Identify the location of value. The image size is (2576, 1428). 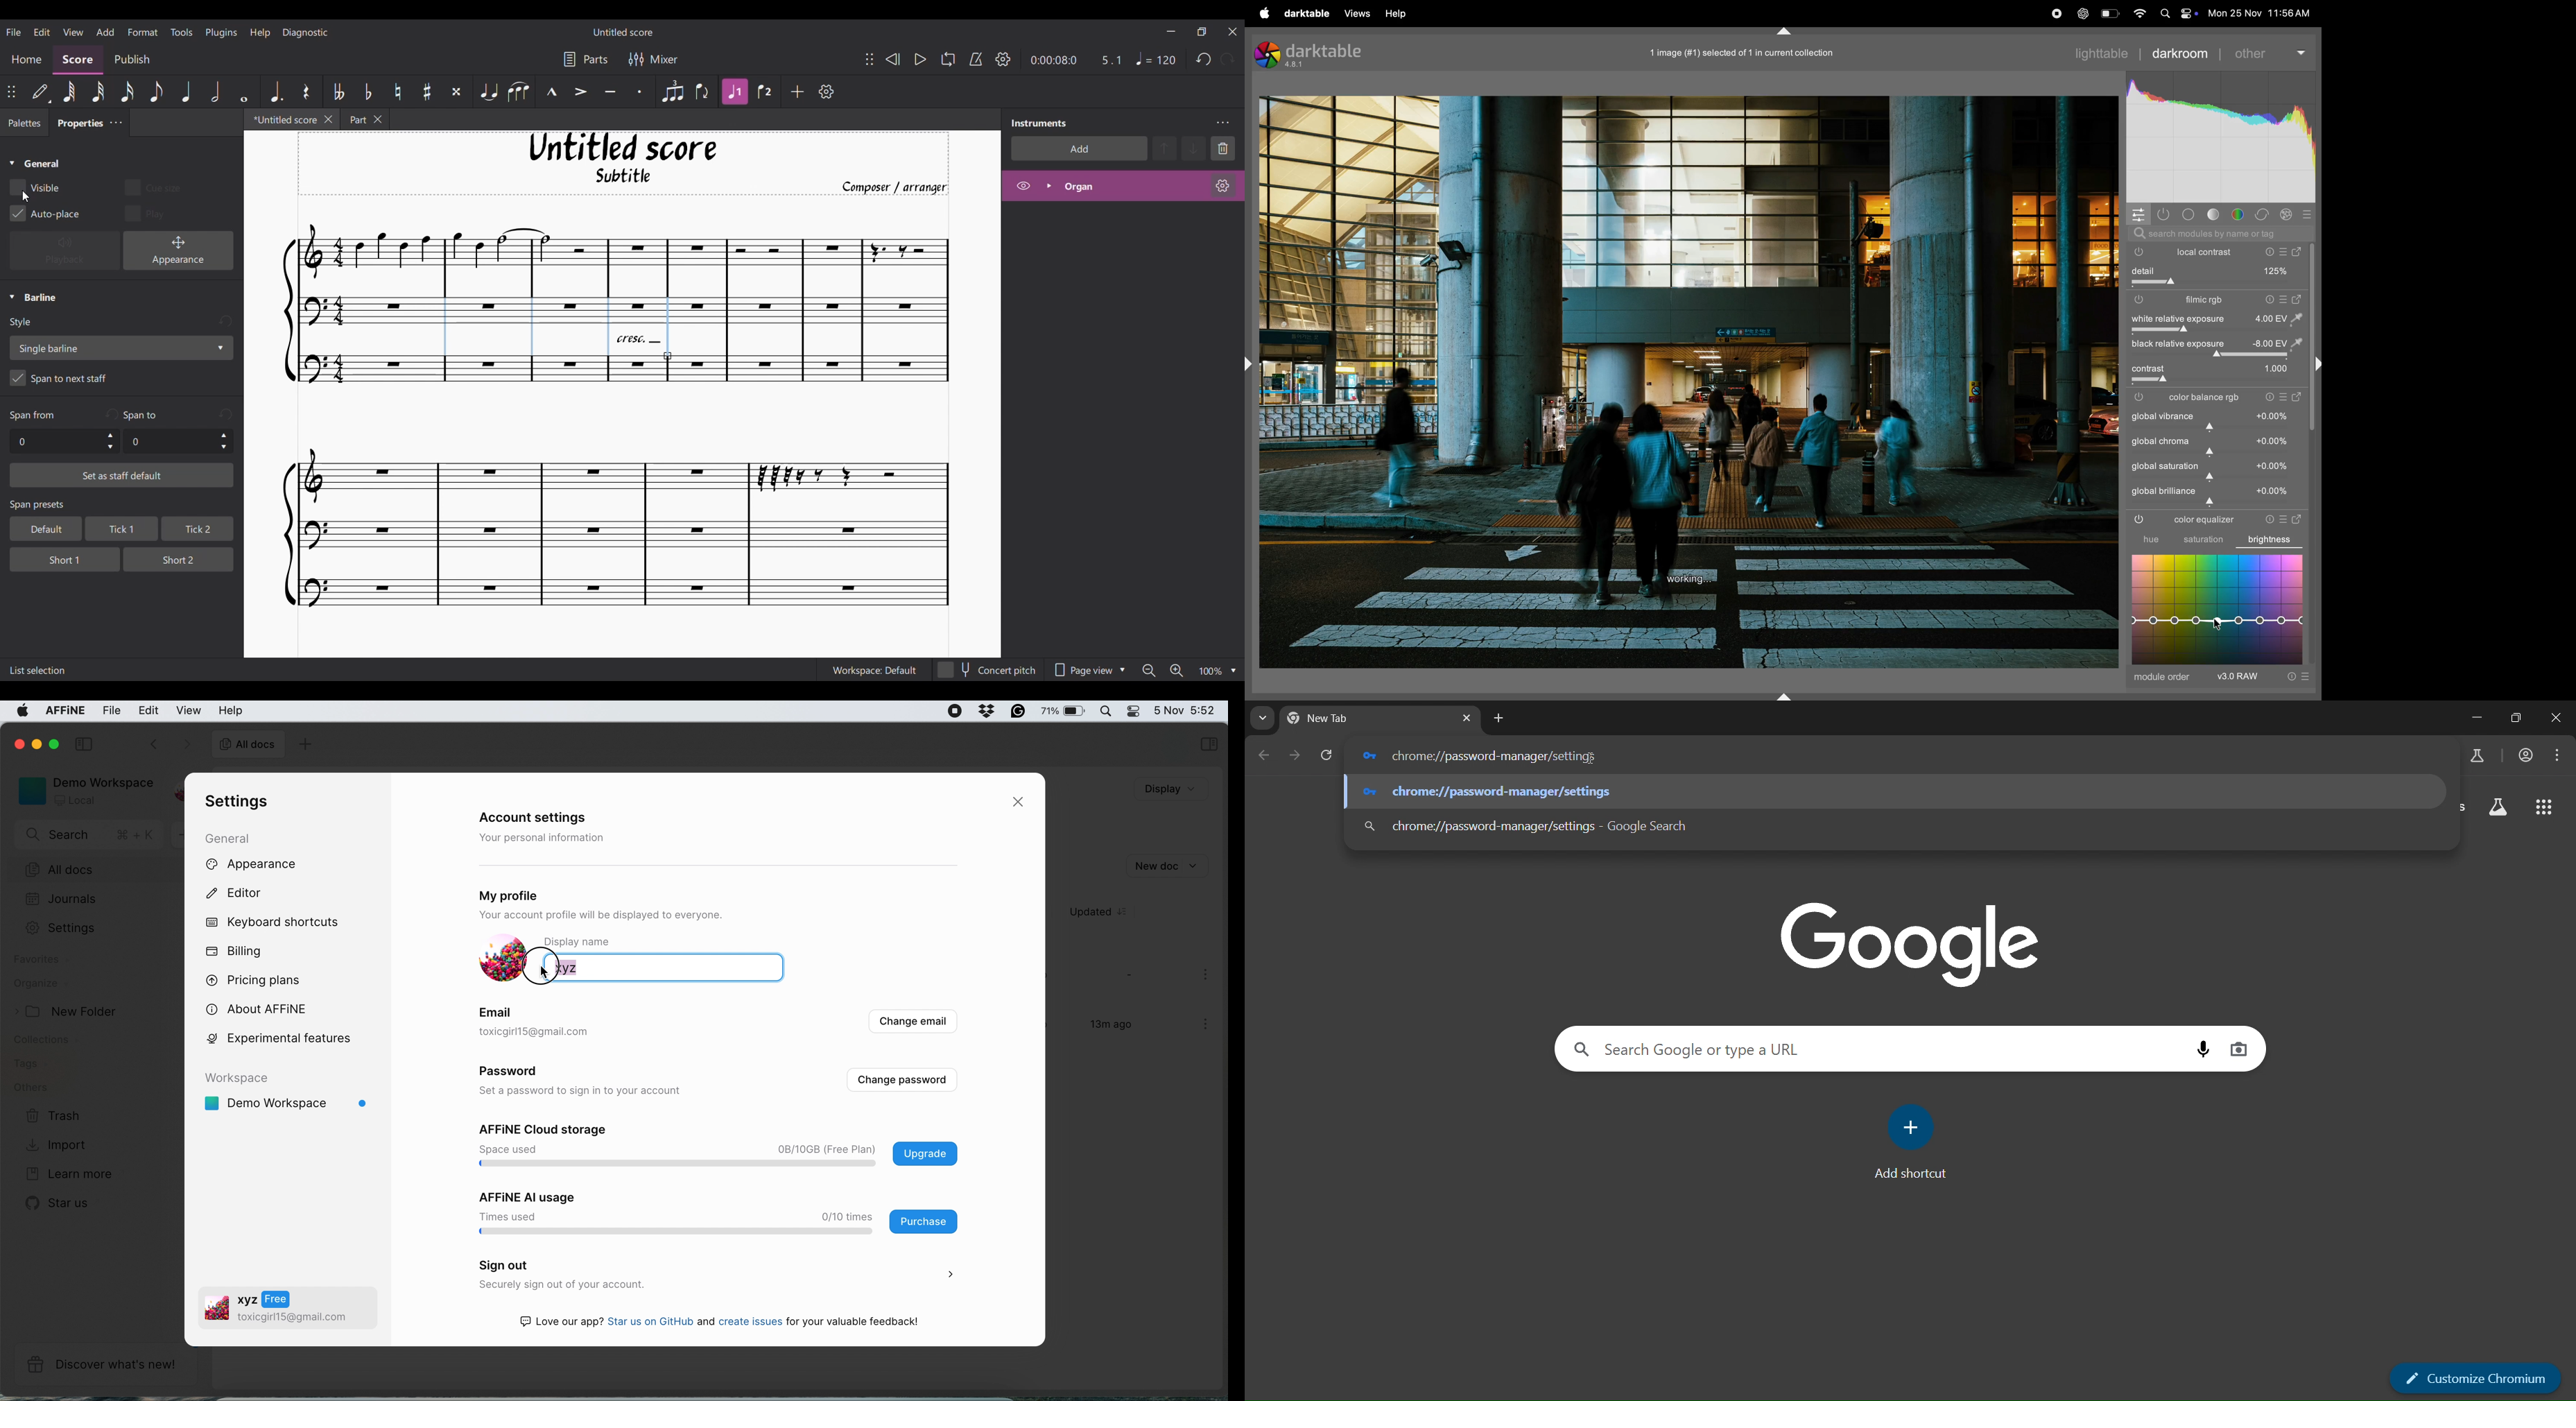
(2278, 318).